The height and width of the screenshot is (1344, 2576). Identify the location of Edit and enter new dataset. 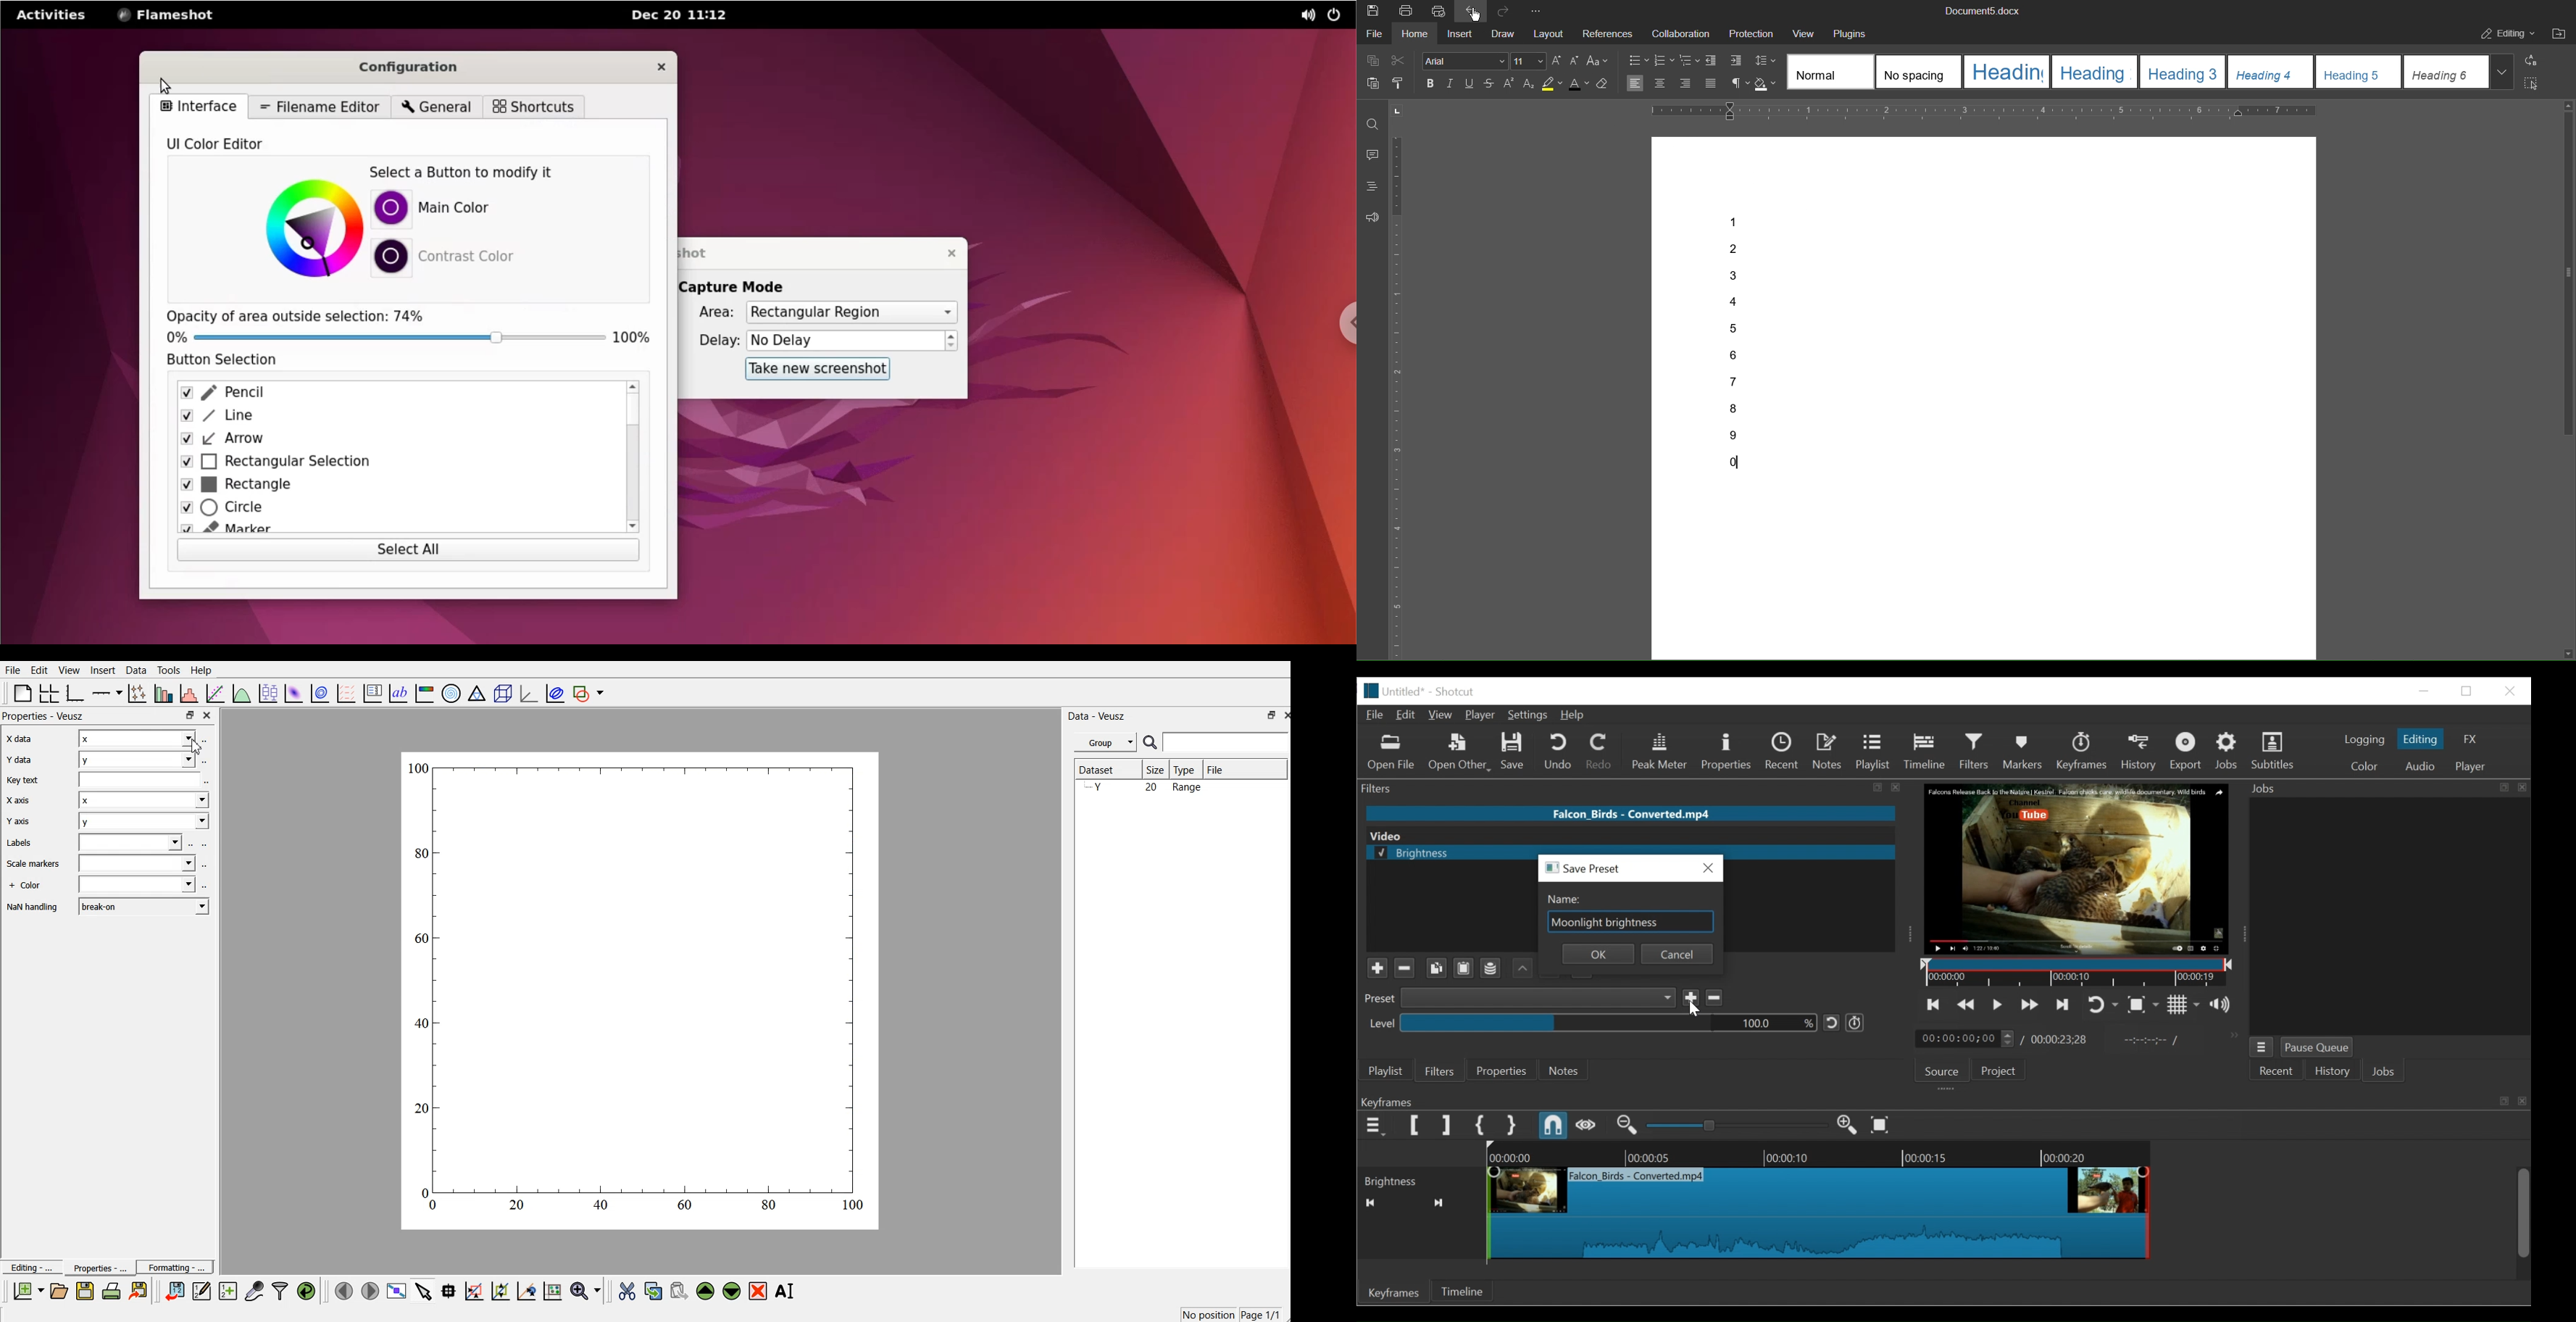
(200, 1291).